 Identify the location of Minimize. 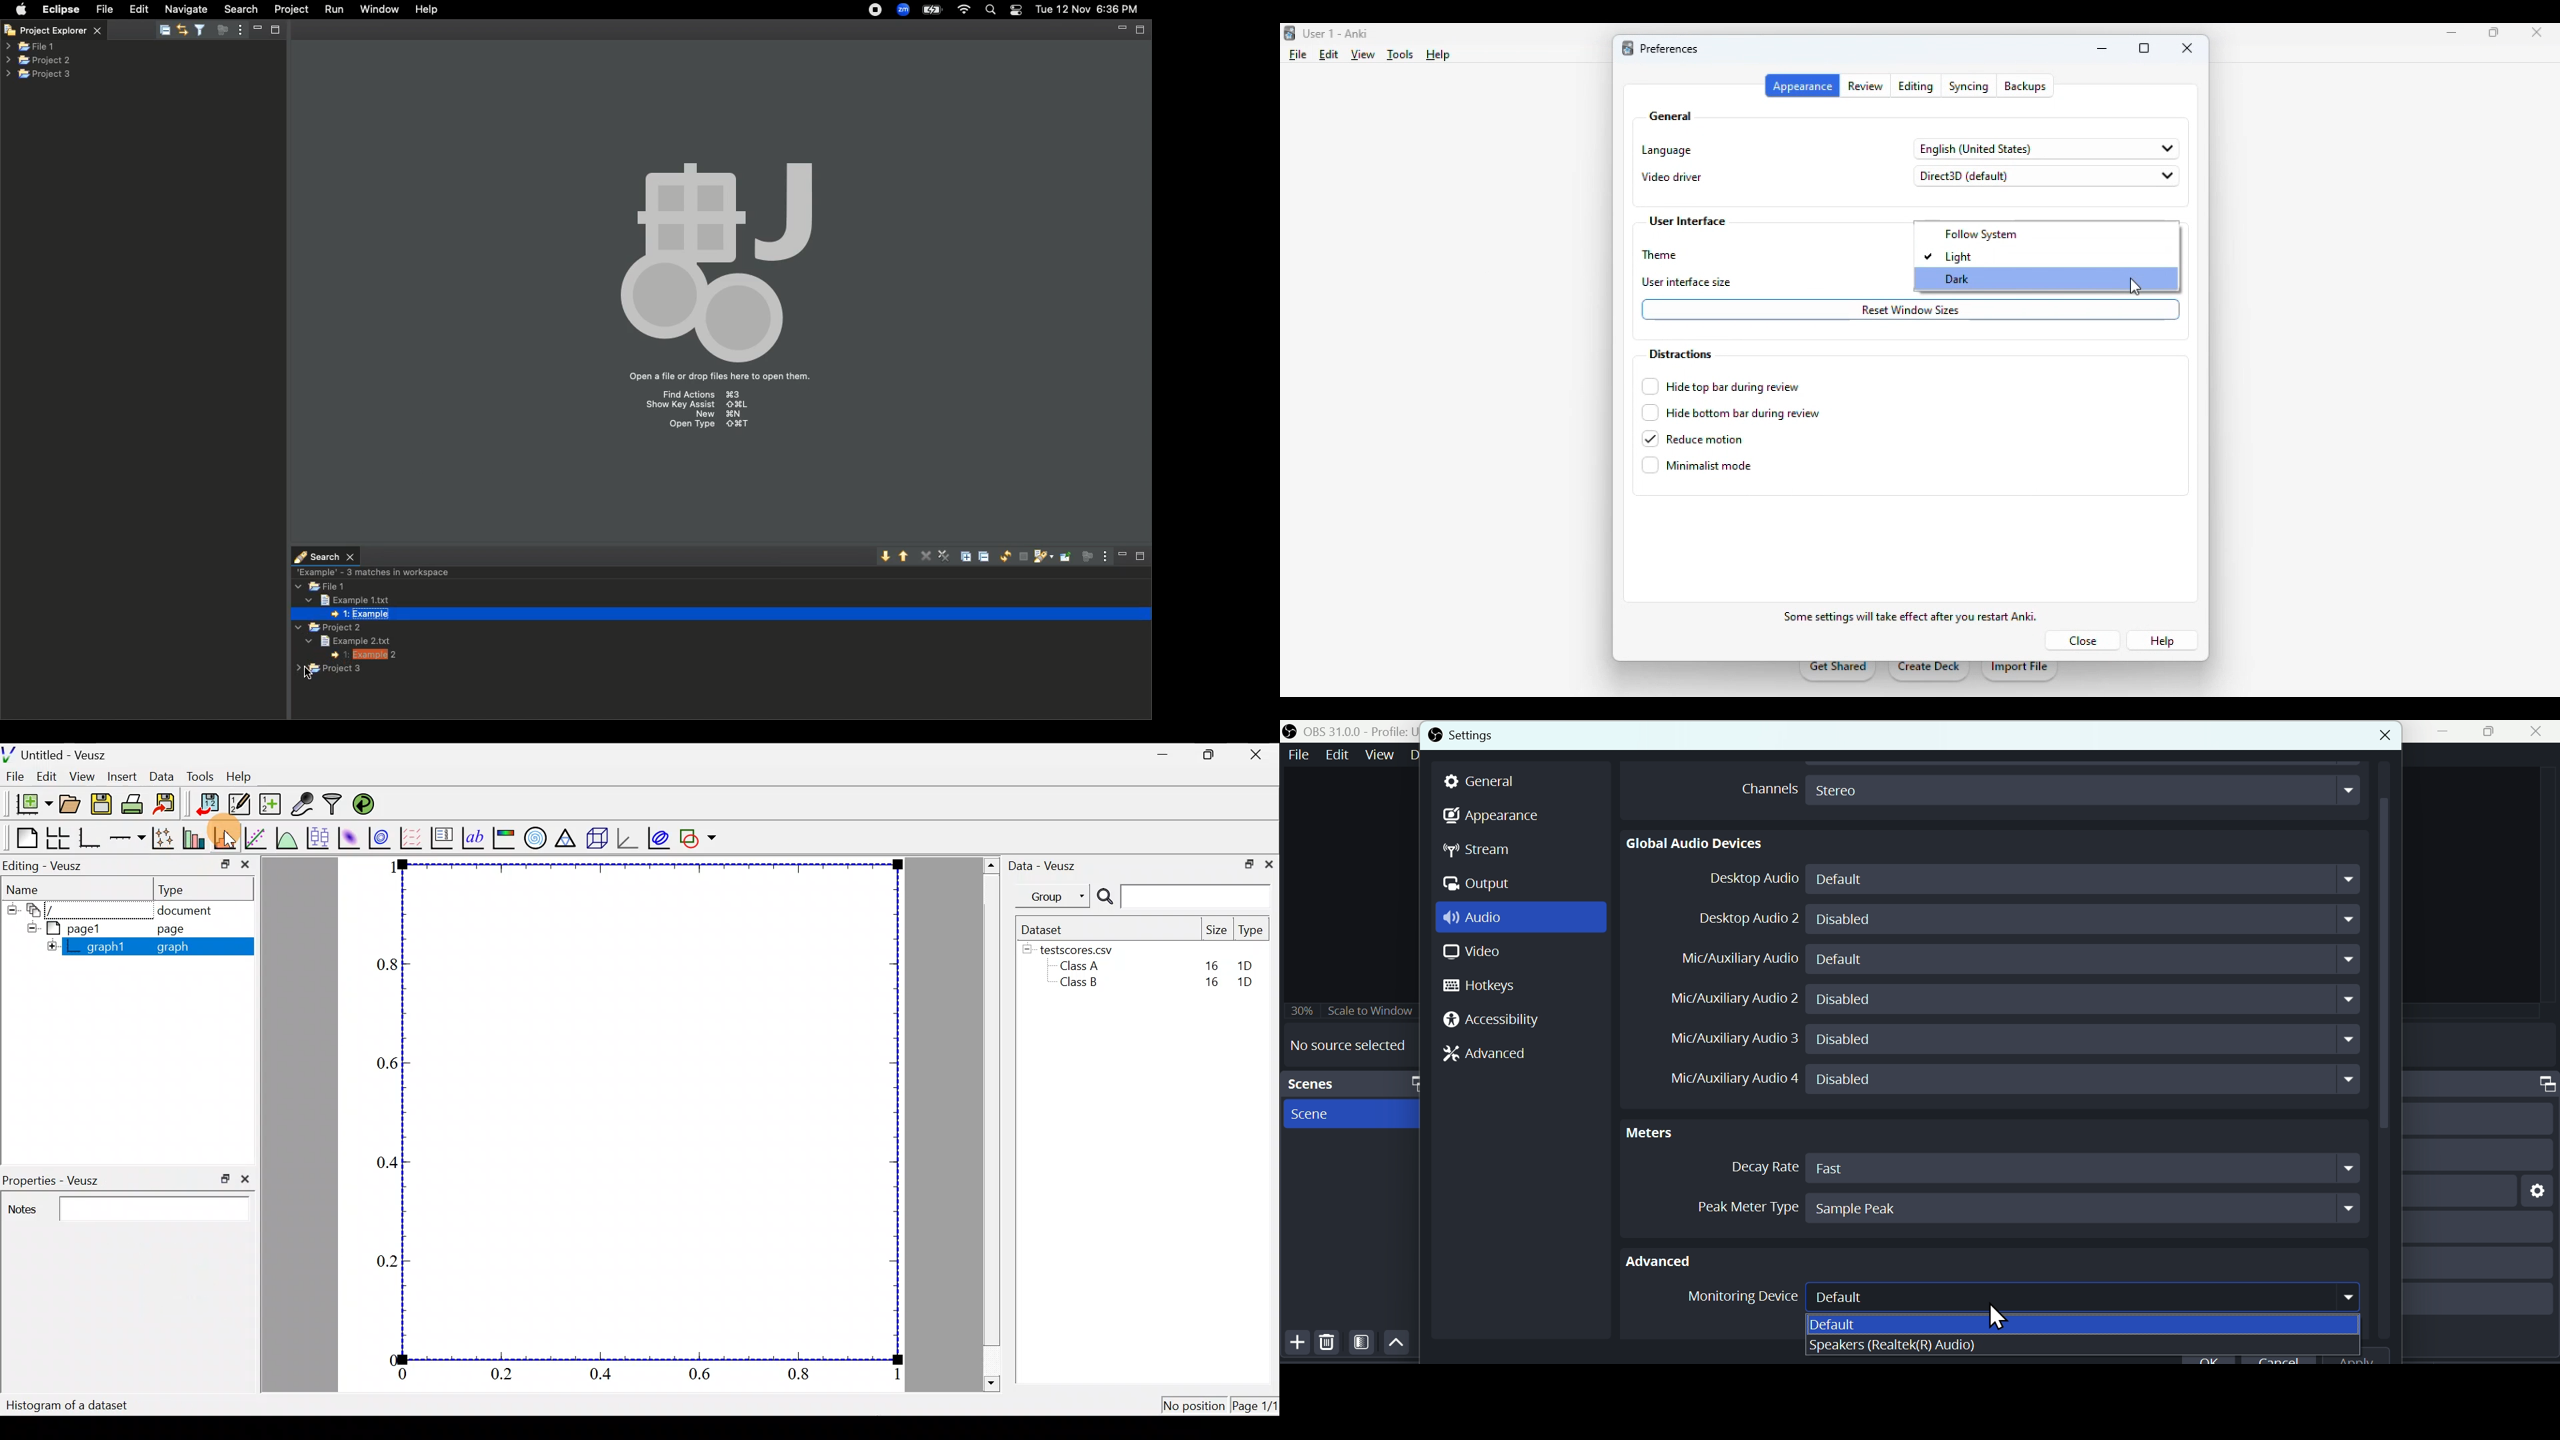
(1163, 755).